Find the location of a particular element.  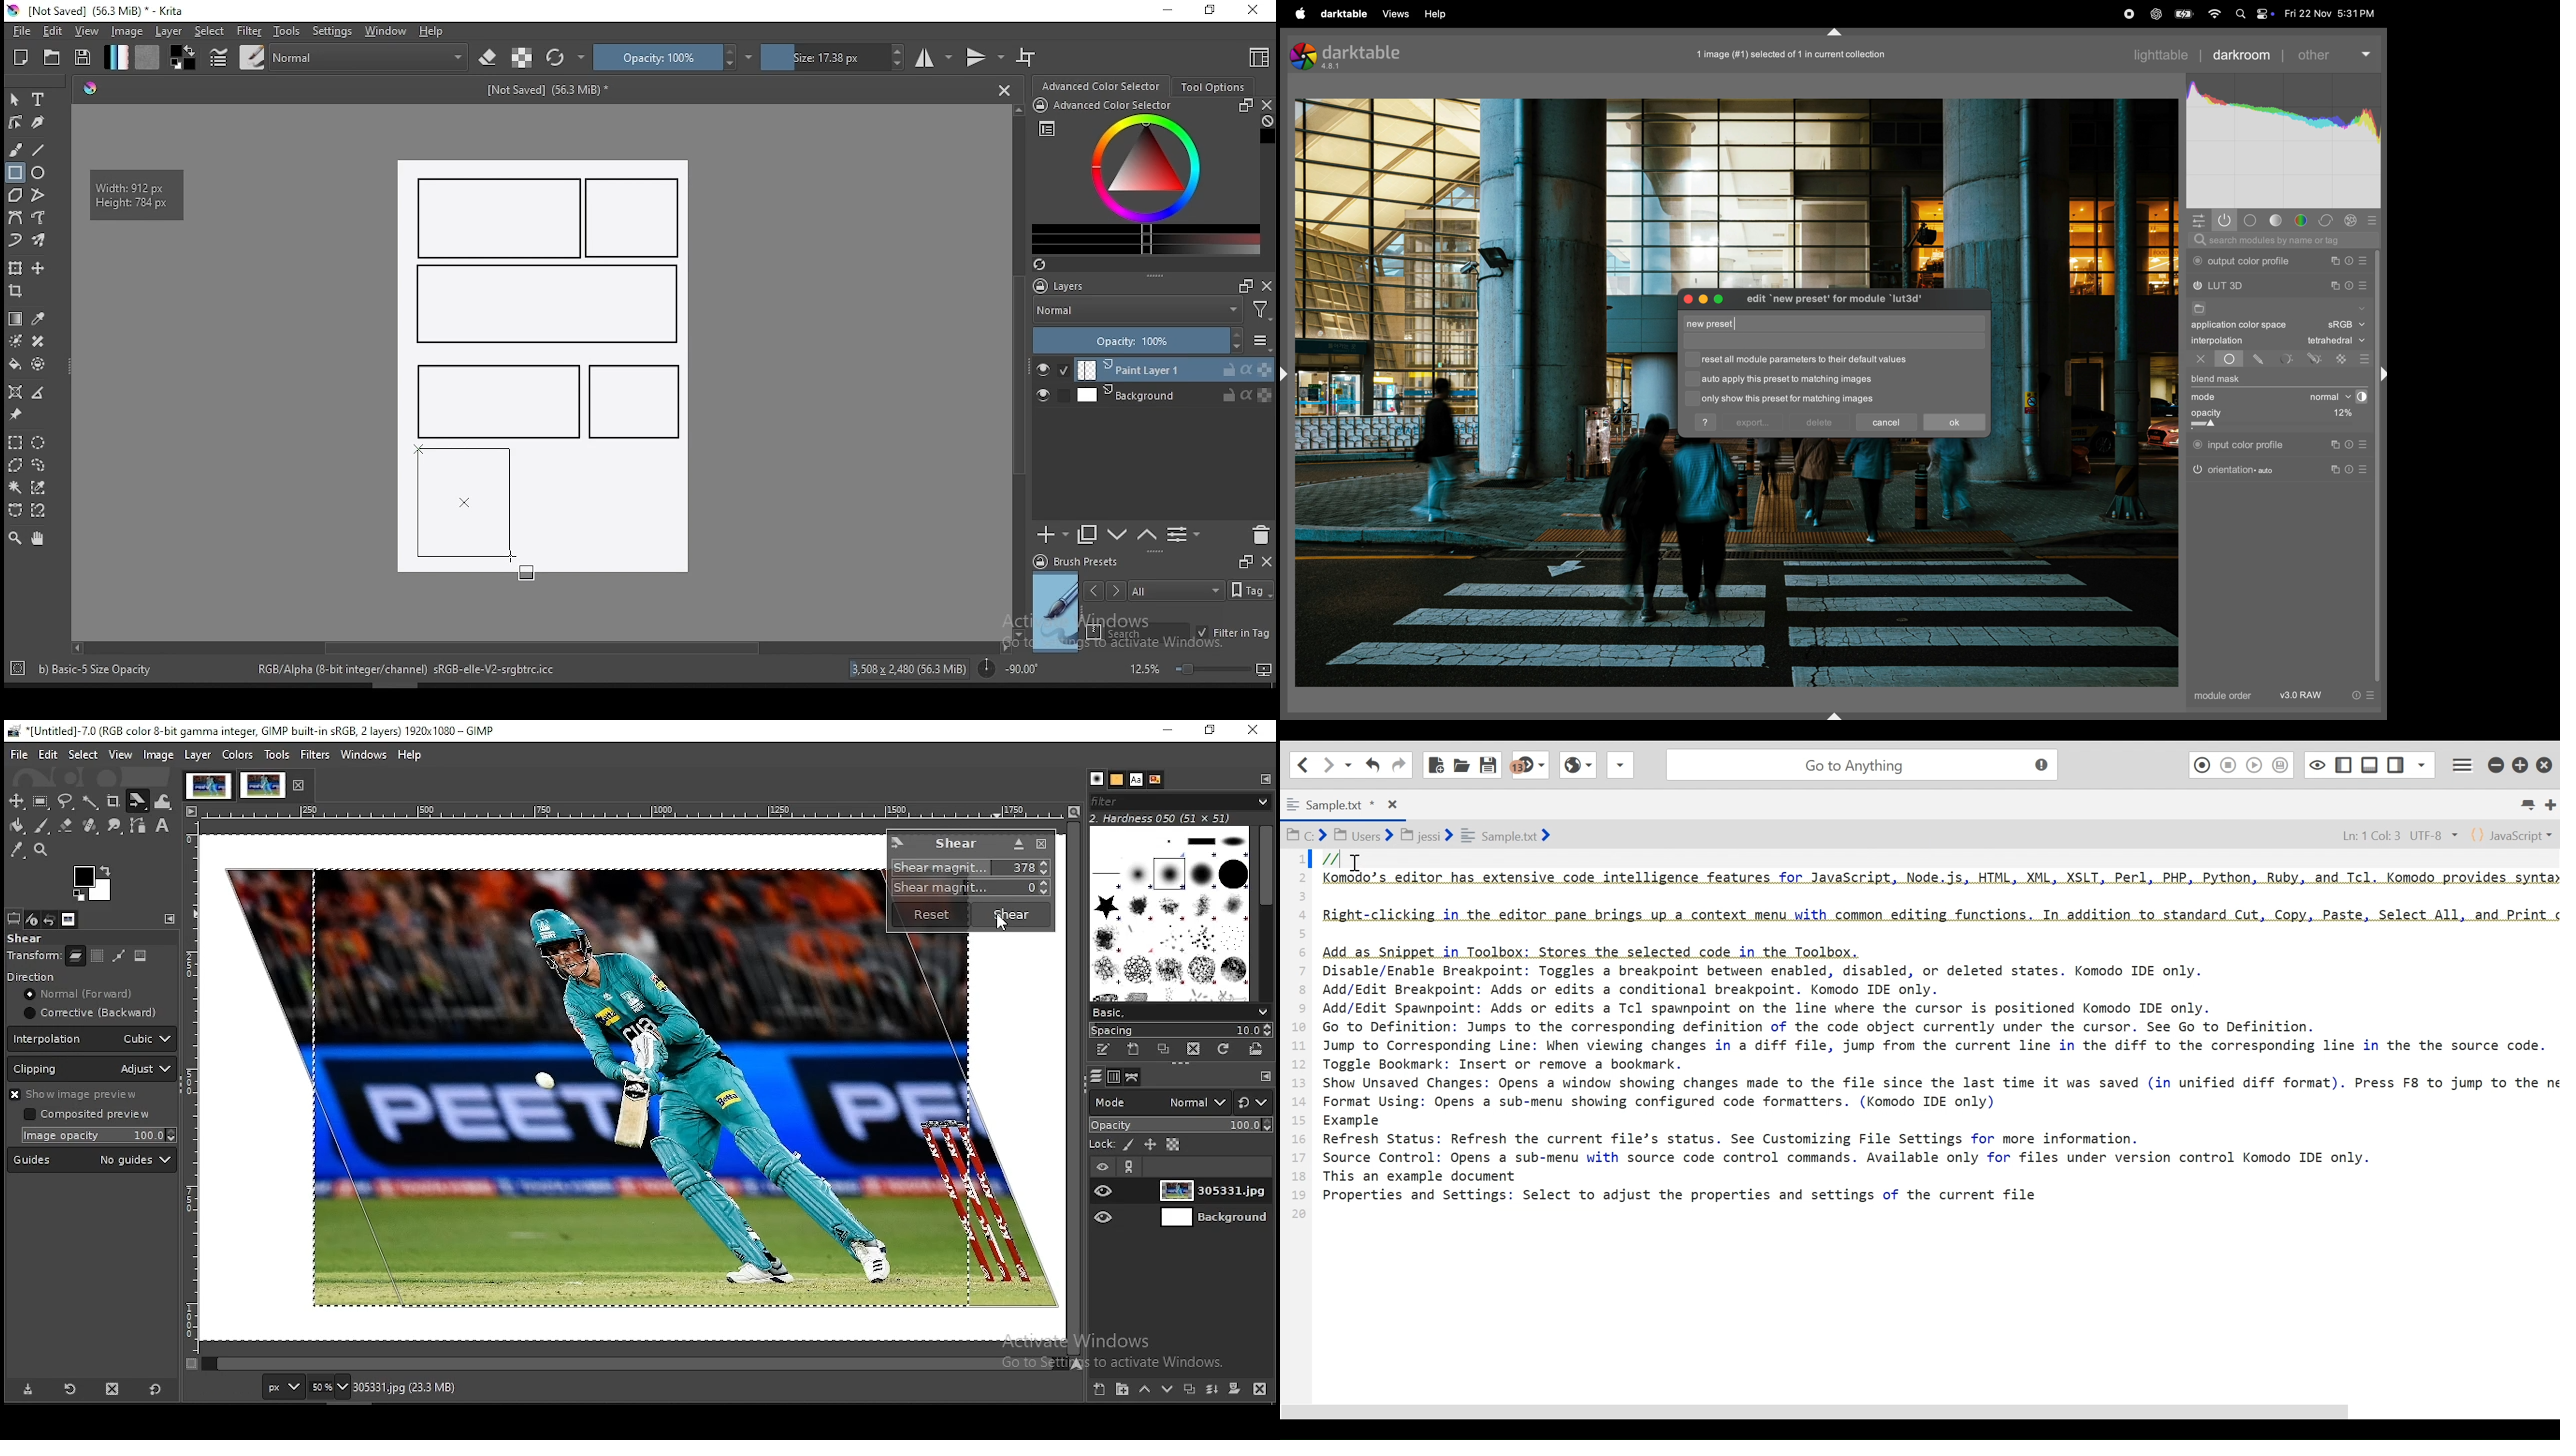

web is located at coordinates (1576, 769).